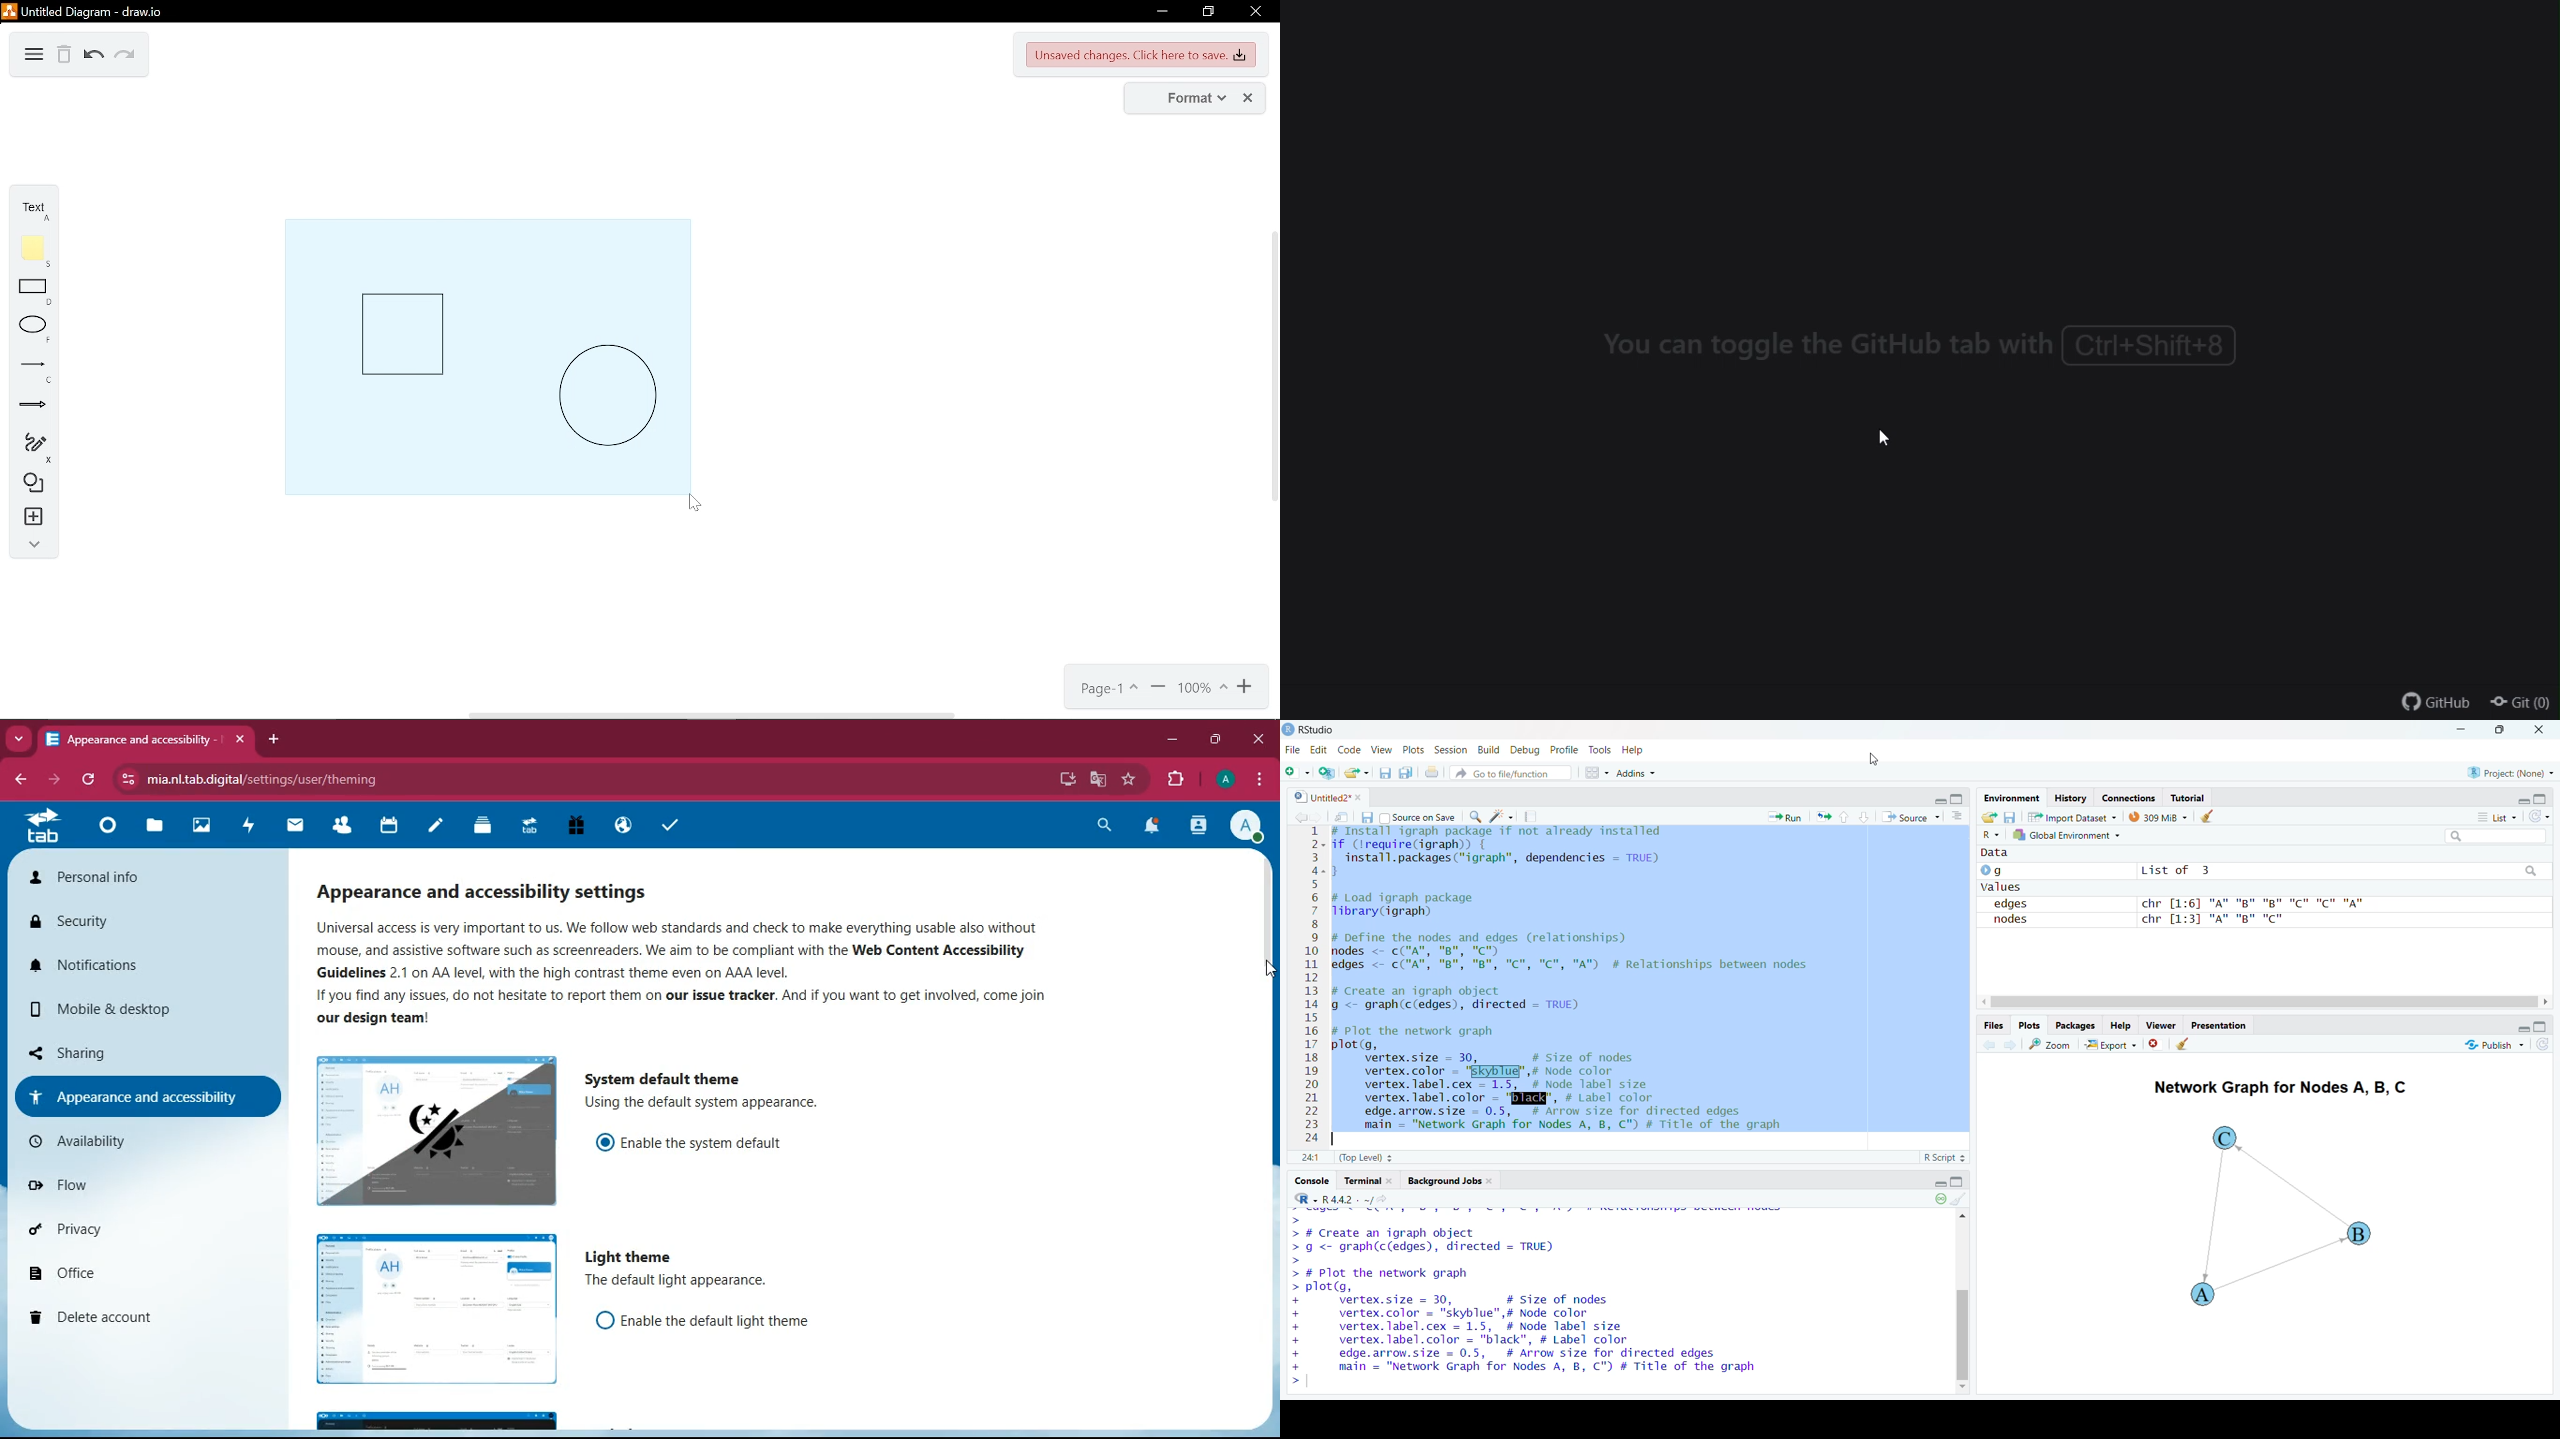  Describe the element at coordinates (1356, 773) in the screenshot. I see `export` at that location.